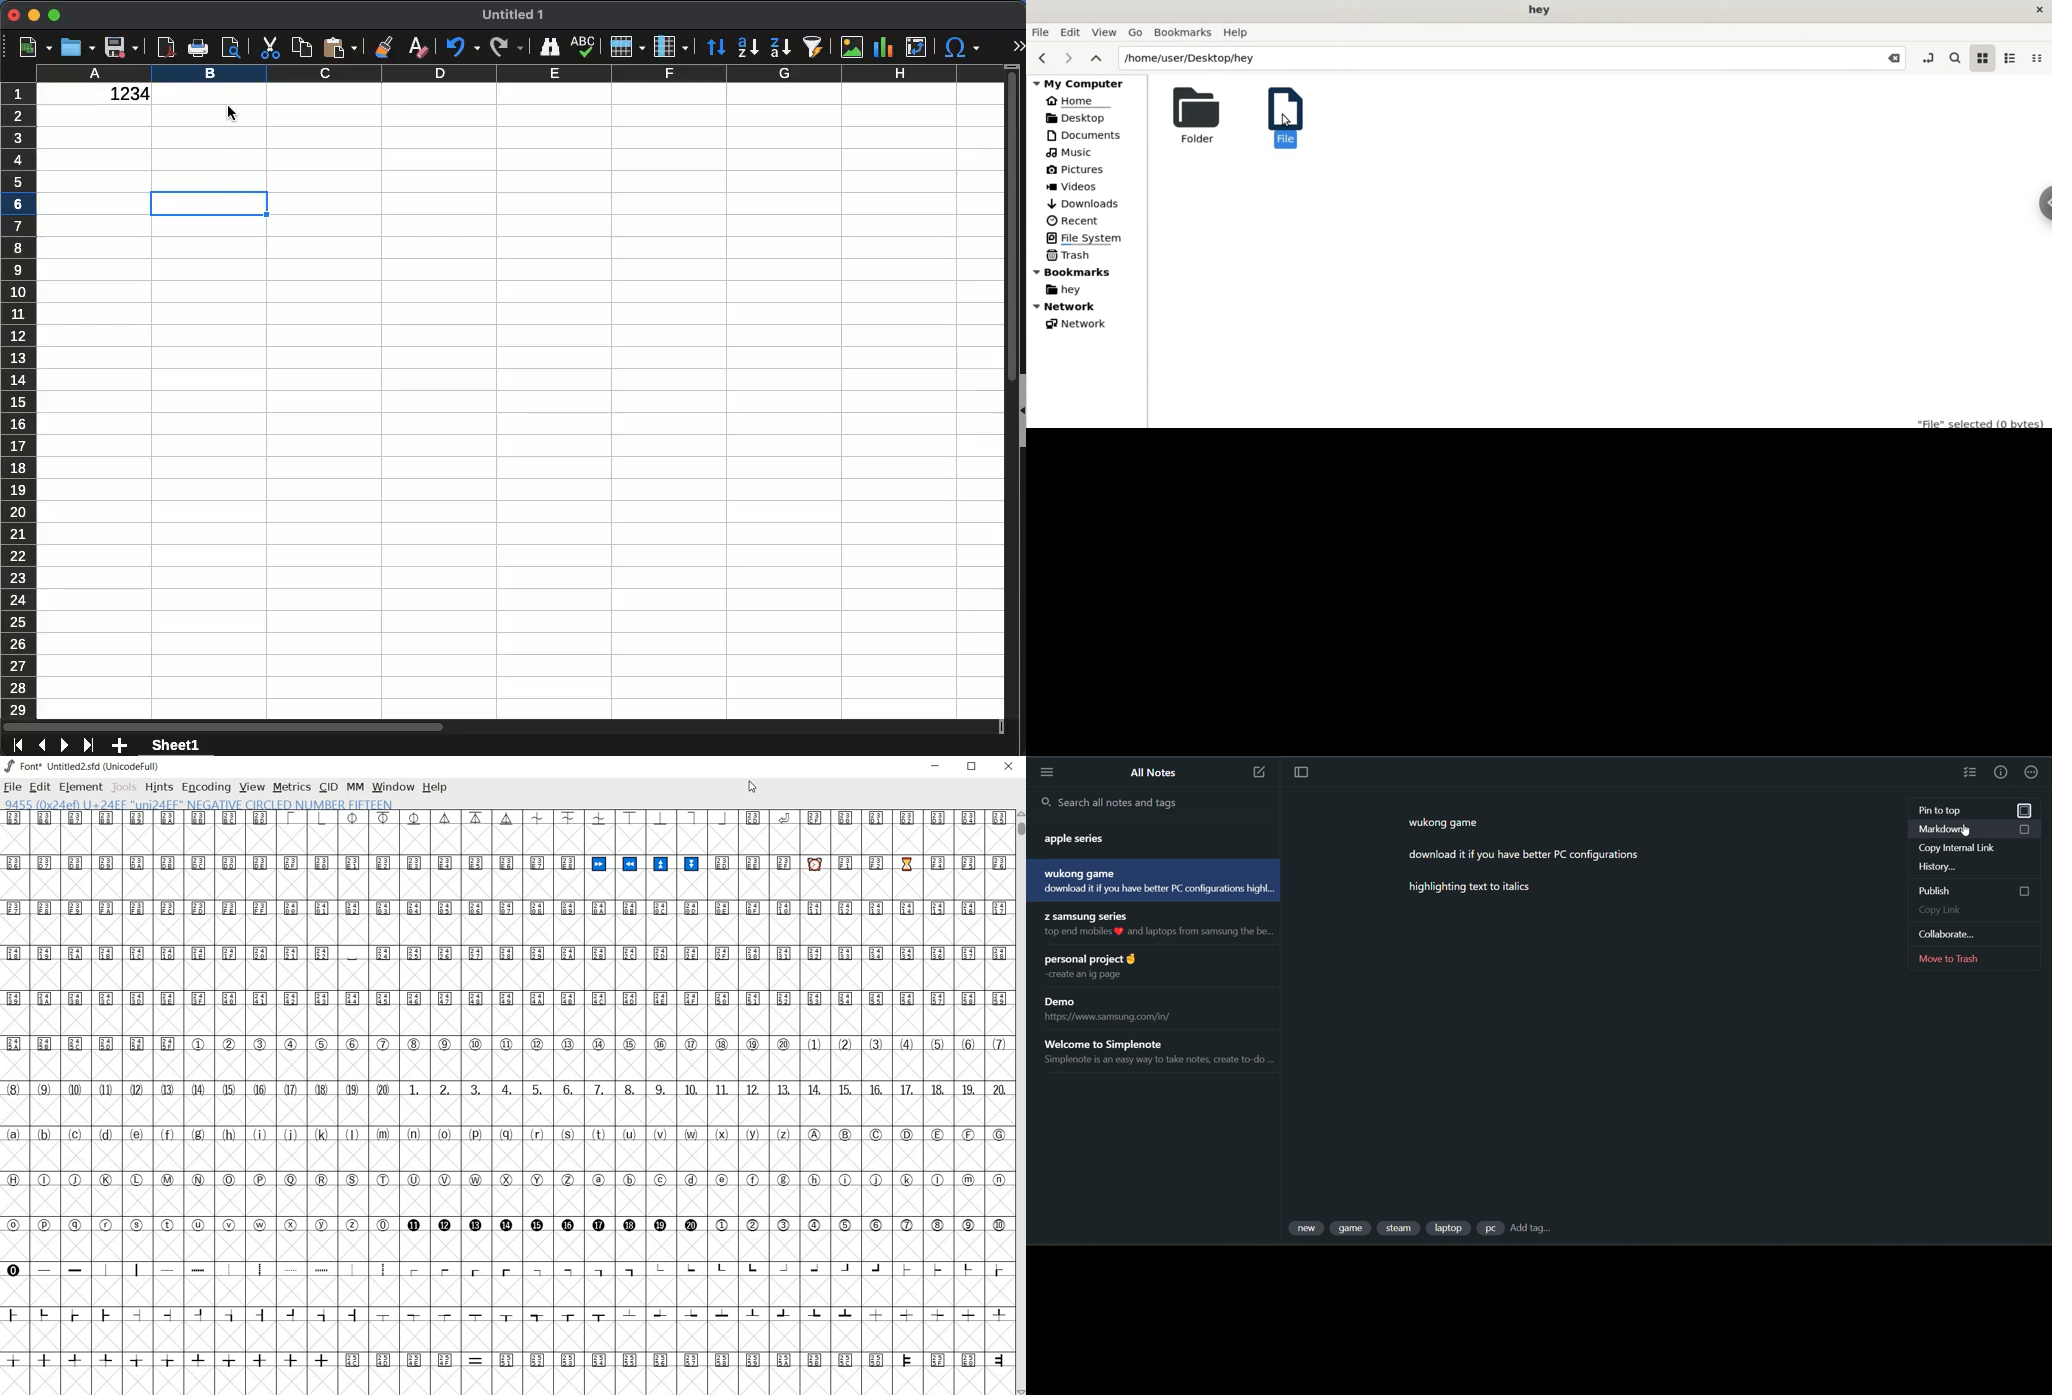  What do you see at coordinates (1400, 1229) in the screenshot?
I see `tag 3` at bounding box center [1400, 1229].